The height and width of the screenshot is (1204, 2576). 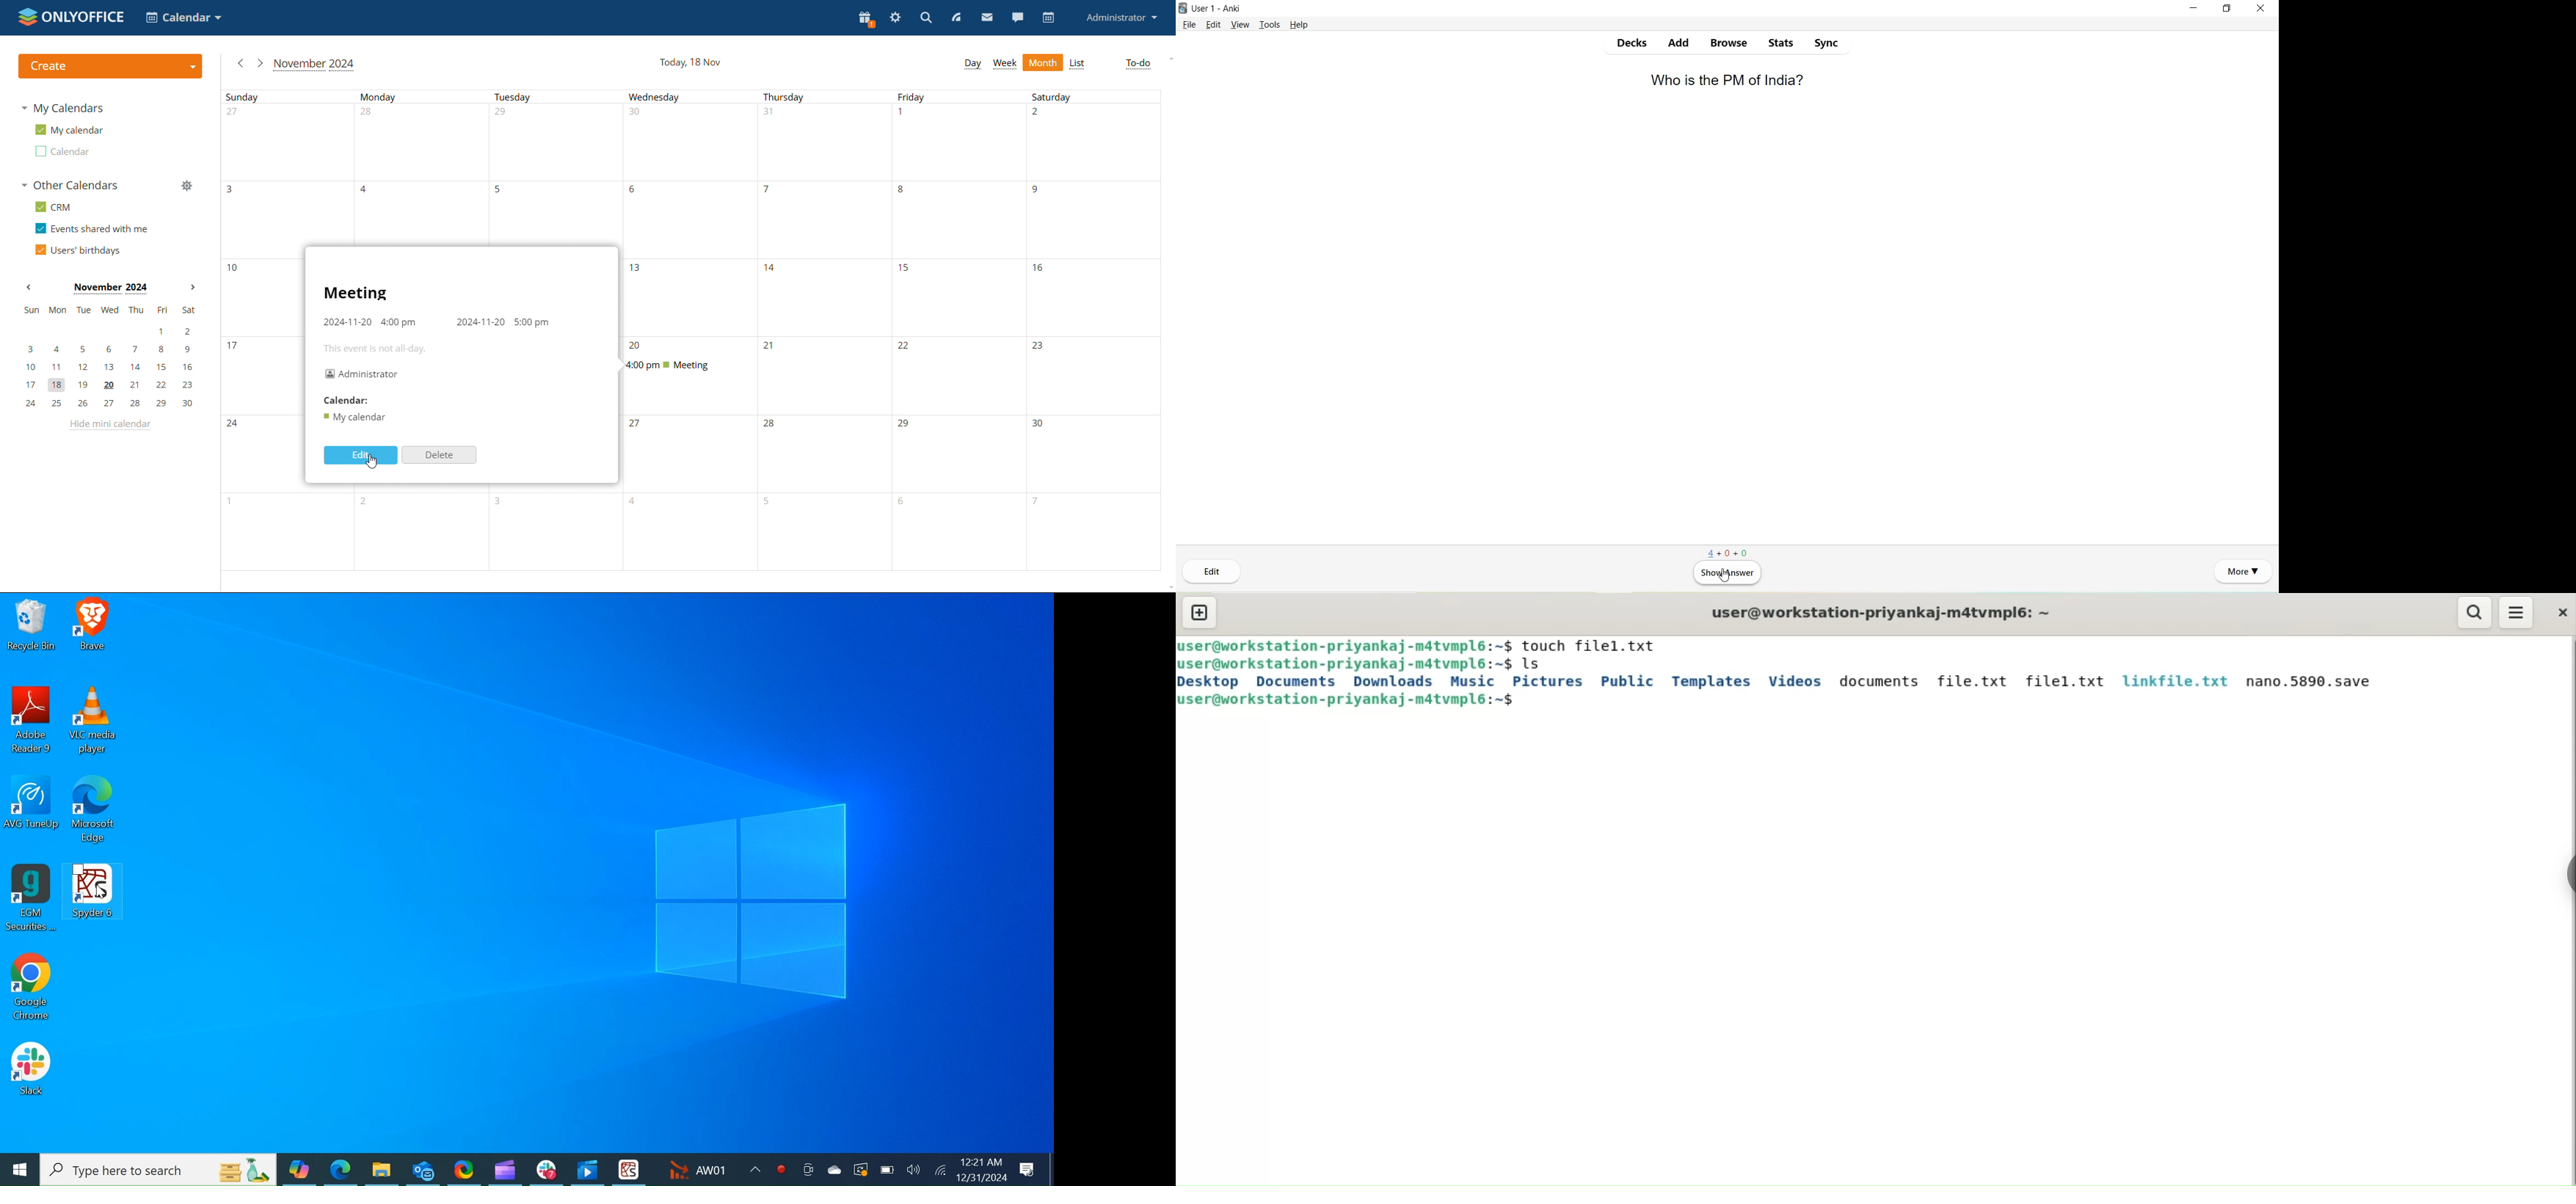 I want to click on cursor, so click(x=1727, y=575).